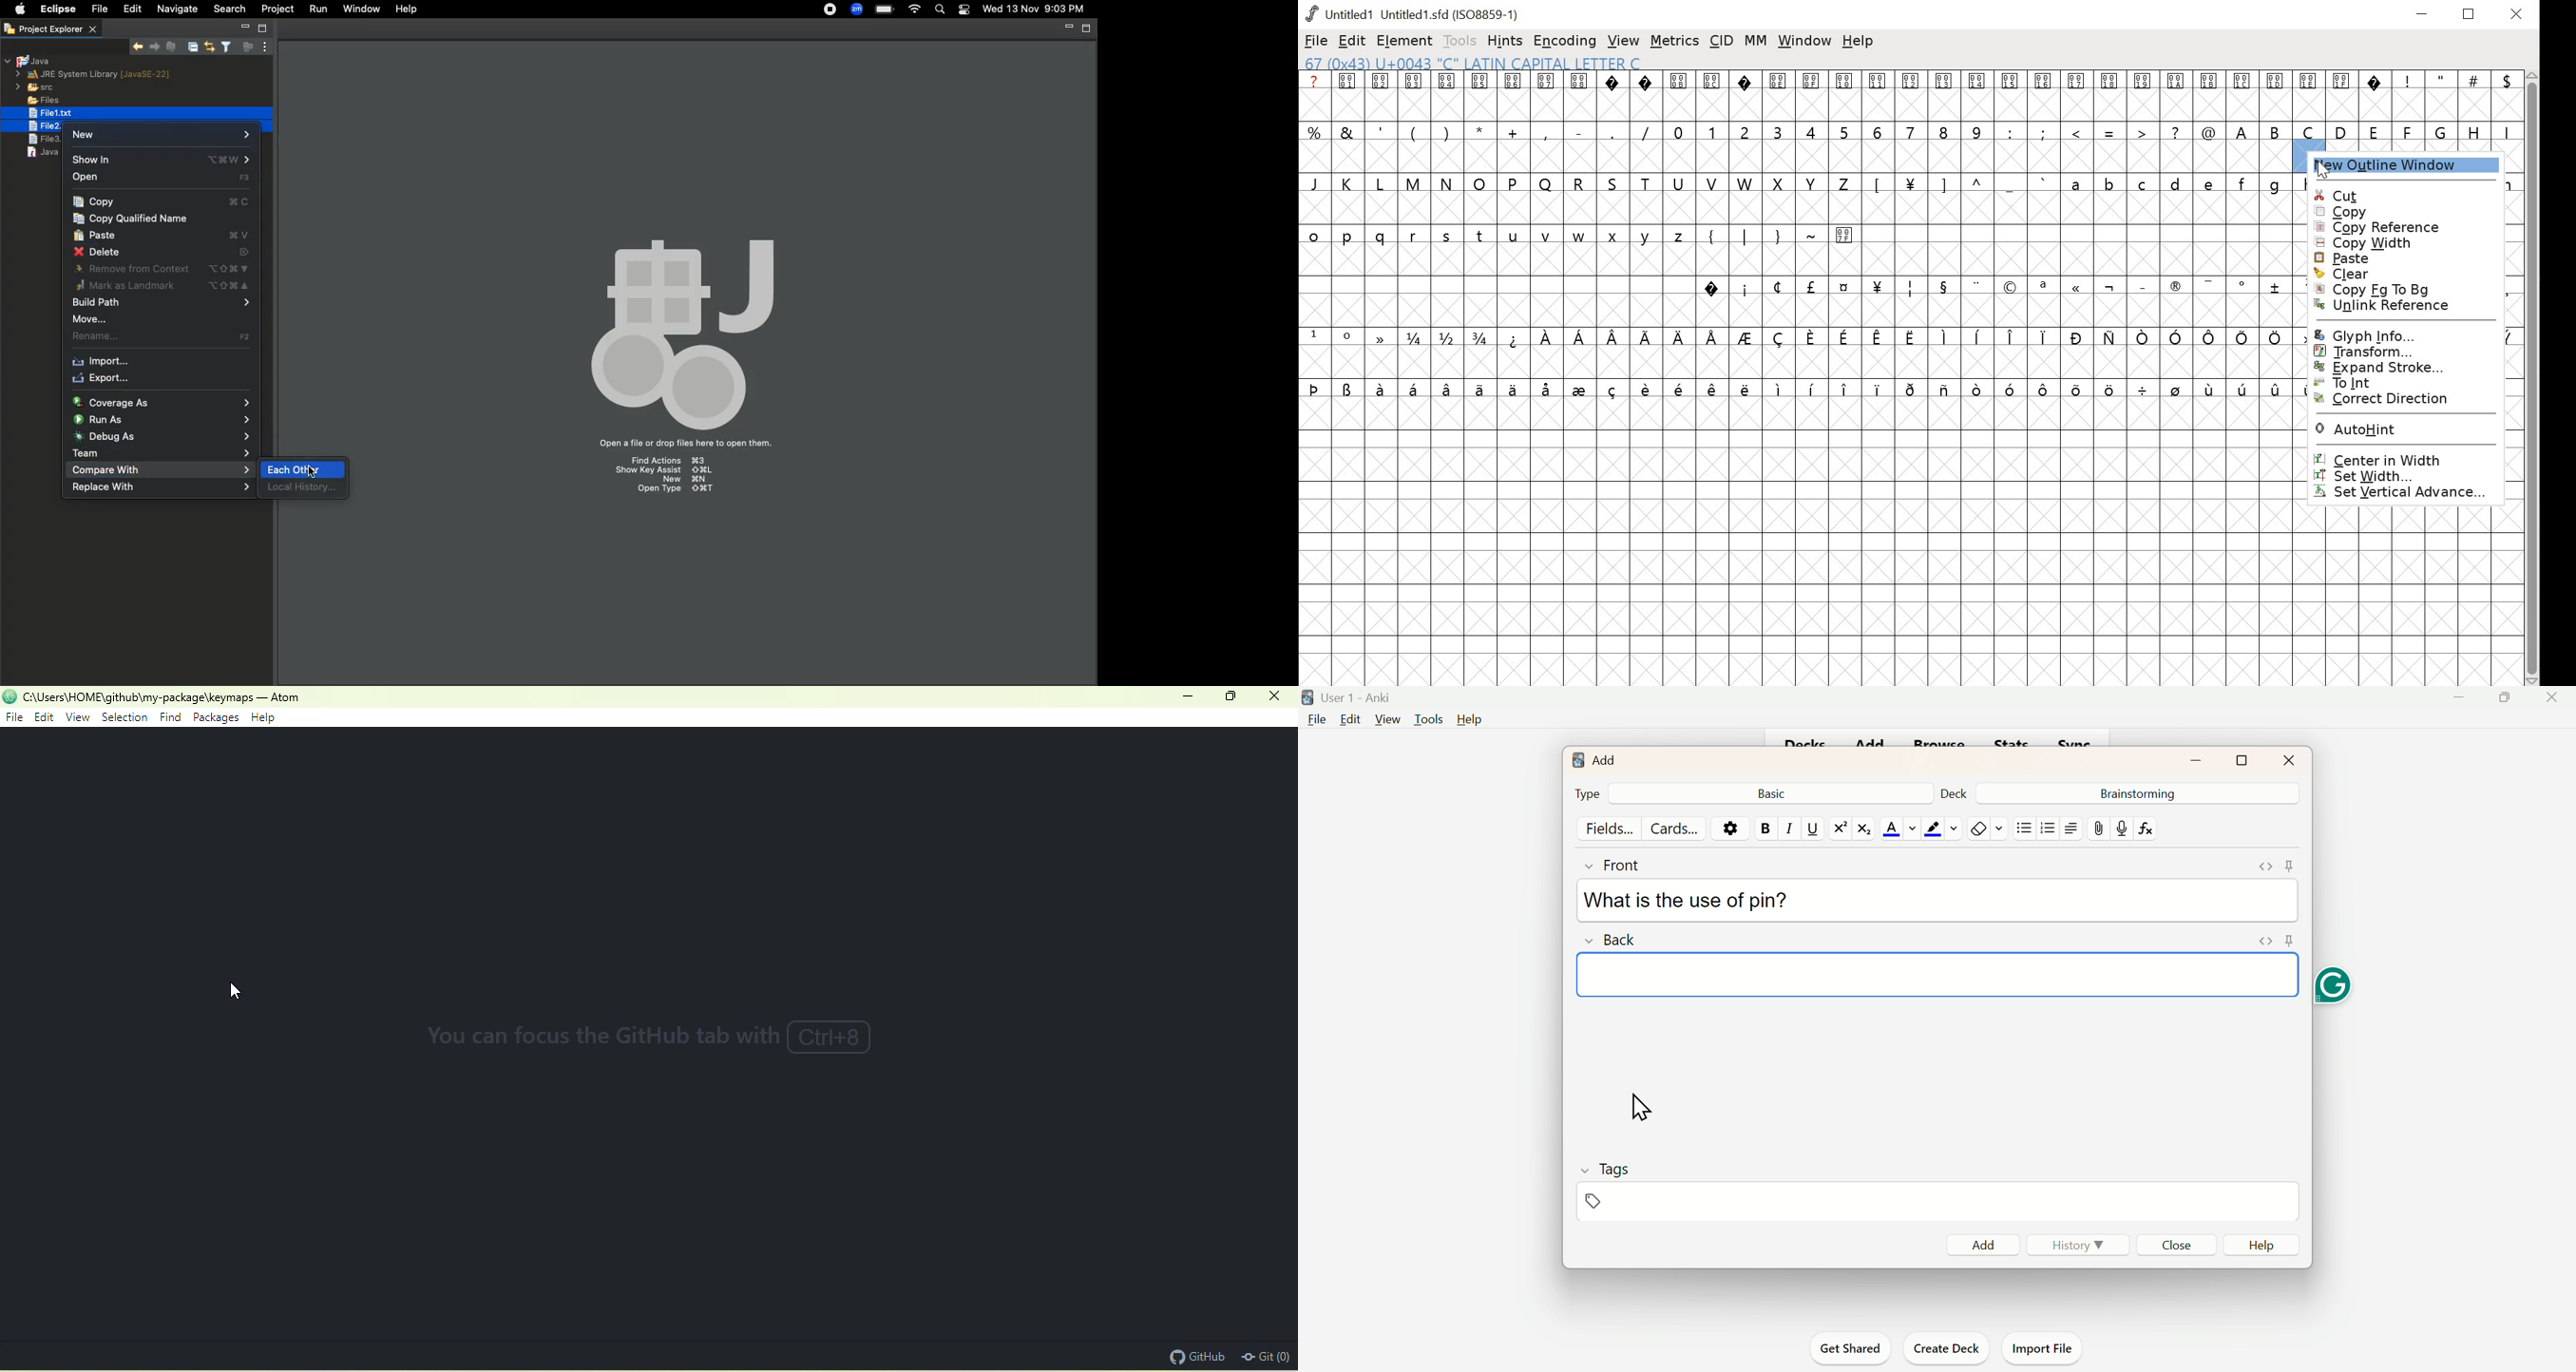 The height and width of the screenshot is (1372, 2576). I want to click on Color, so click(1941, 828).